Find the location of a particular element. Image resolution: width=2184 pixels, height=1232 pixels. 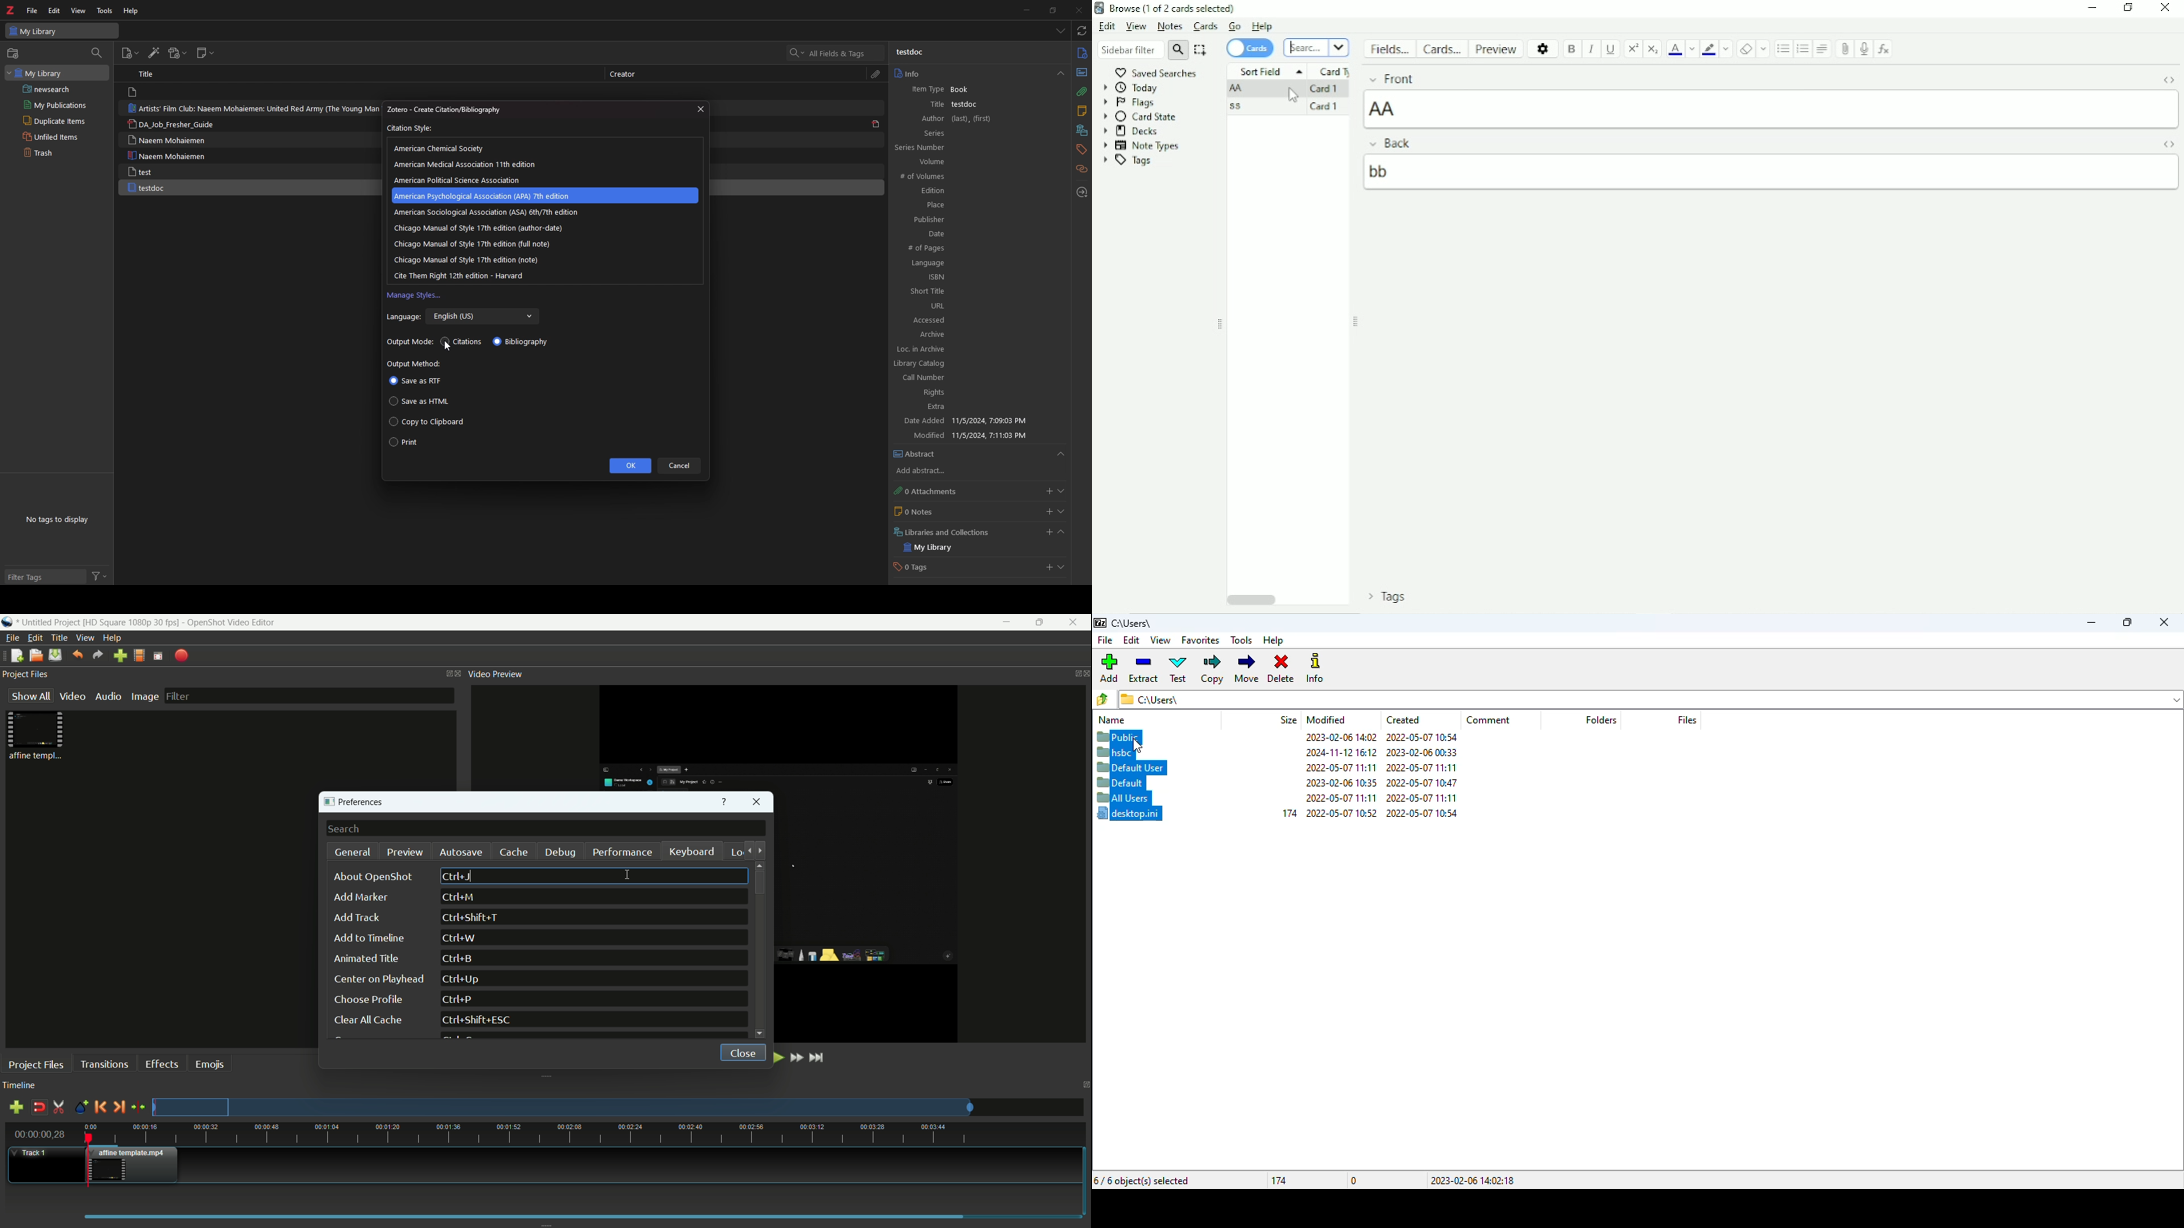

 2022-05-07 11:11 is located at coordinates (1428, 798).